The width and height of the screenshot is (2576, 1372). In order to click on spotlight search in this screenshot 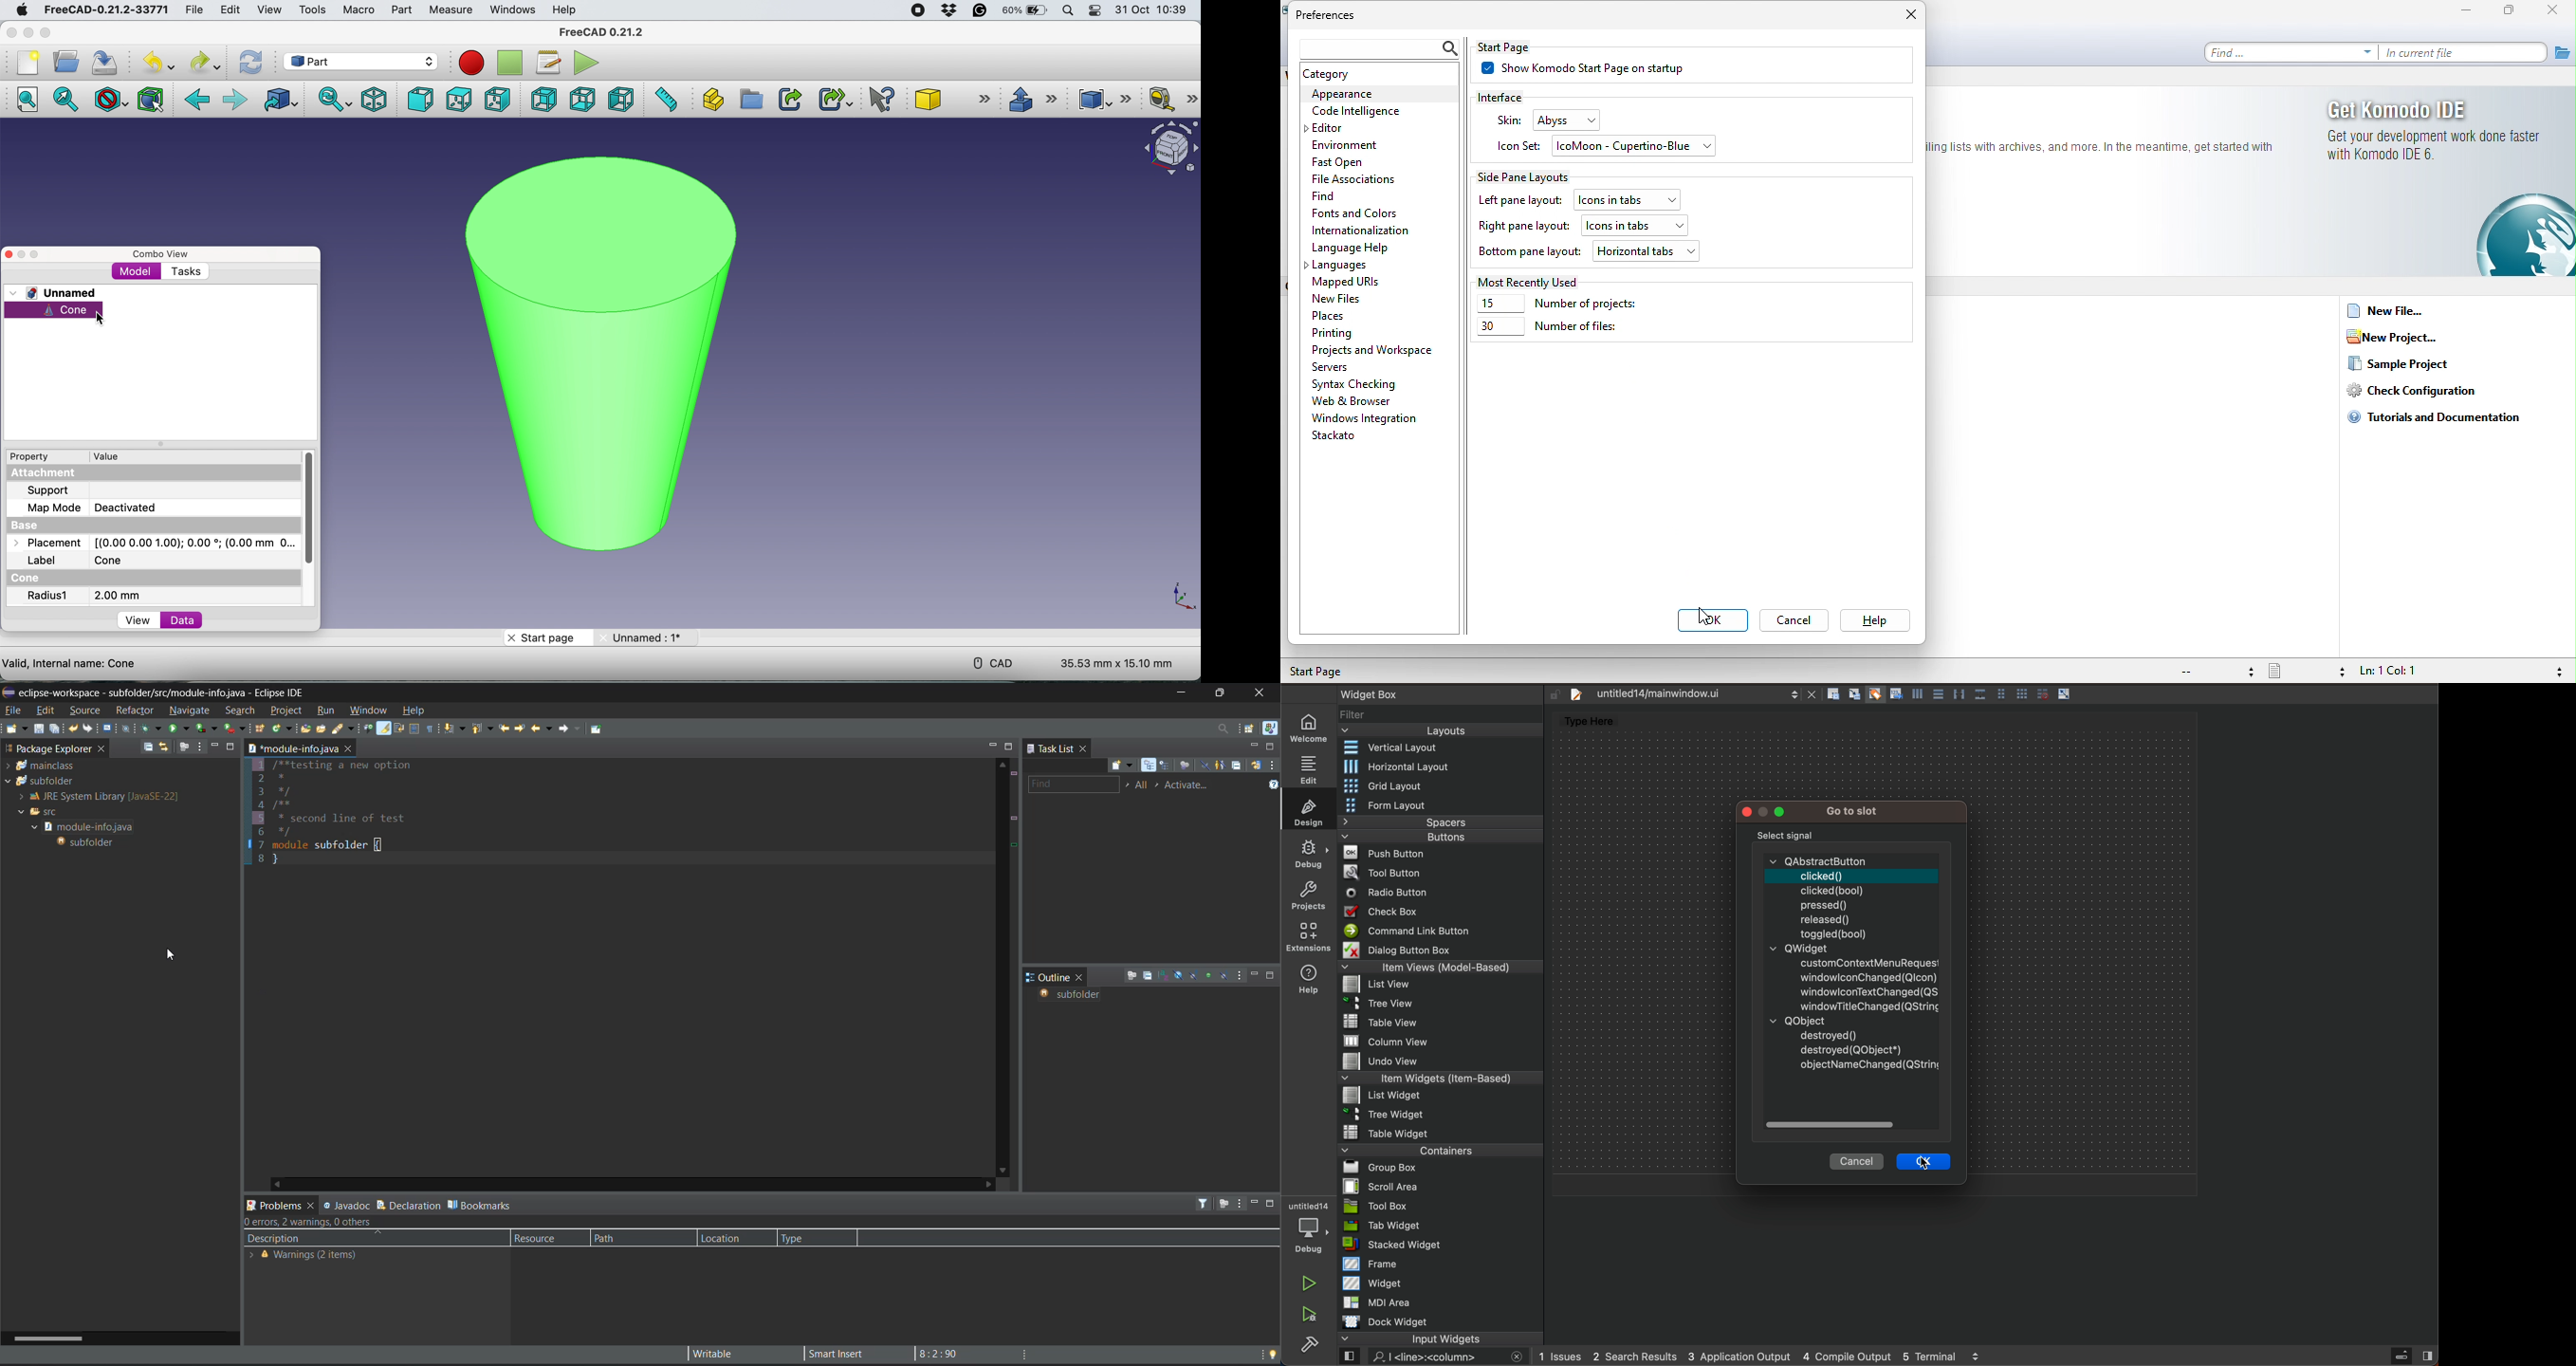, I will do `click(1068, 10)`.